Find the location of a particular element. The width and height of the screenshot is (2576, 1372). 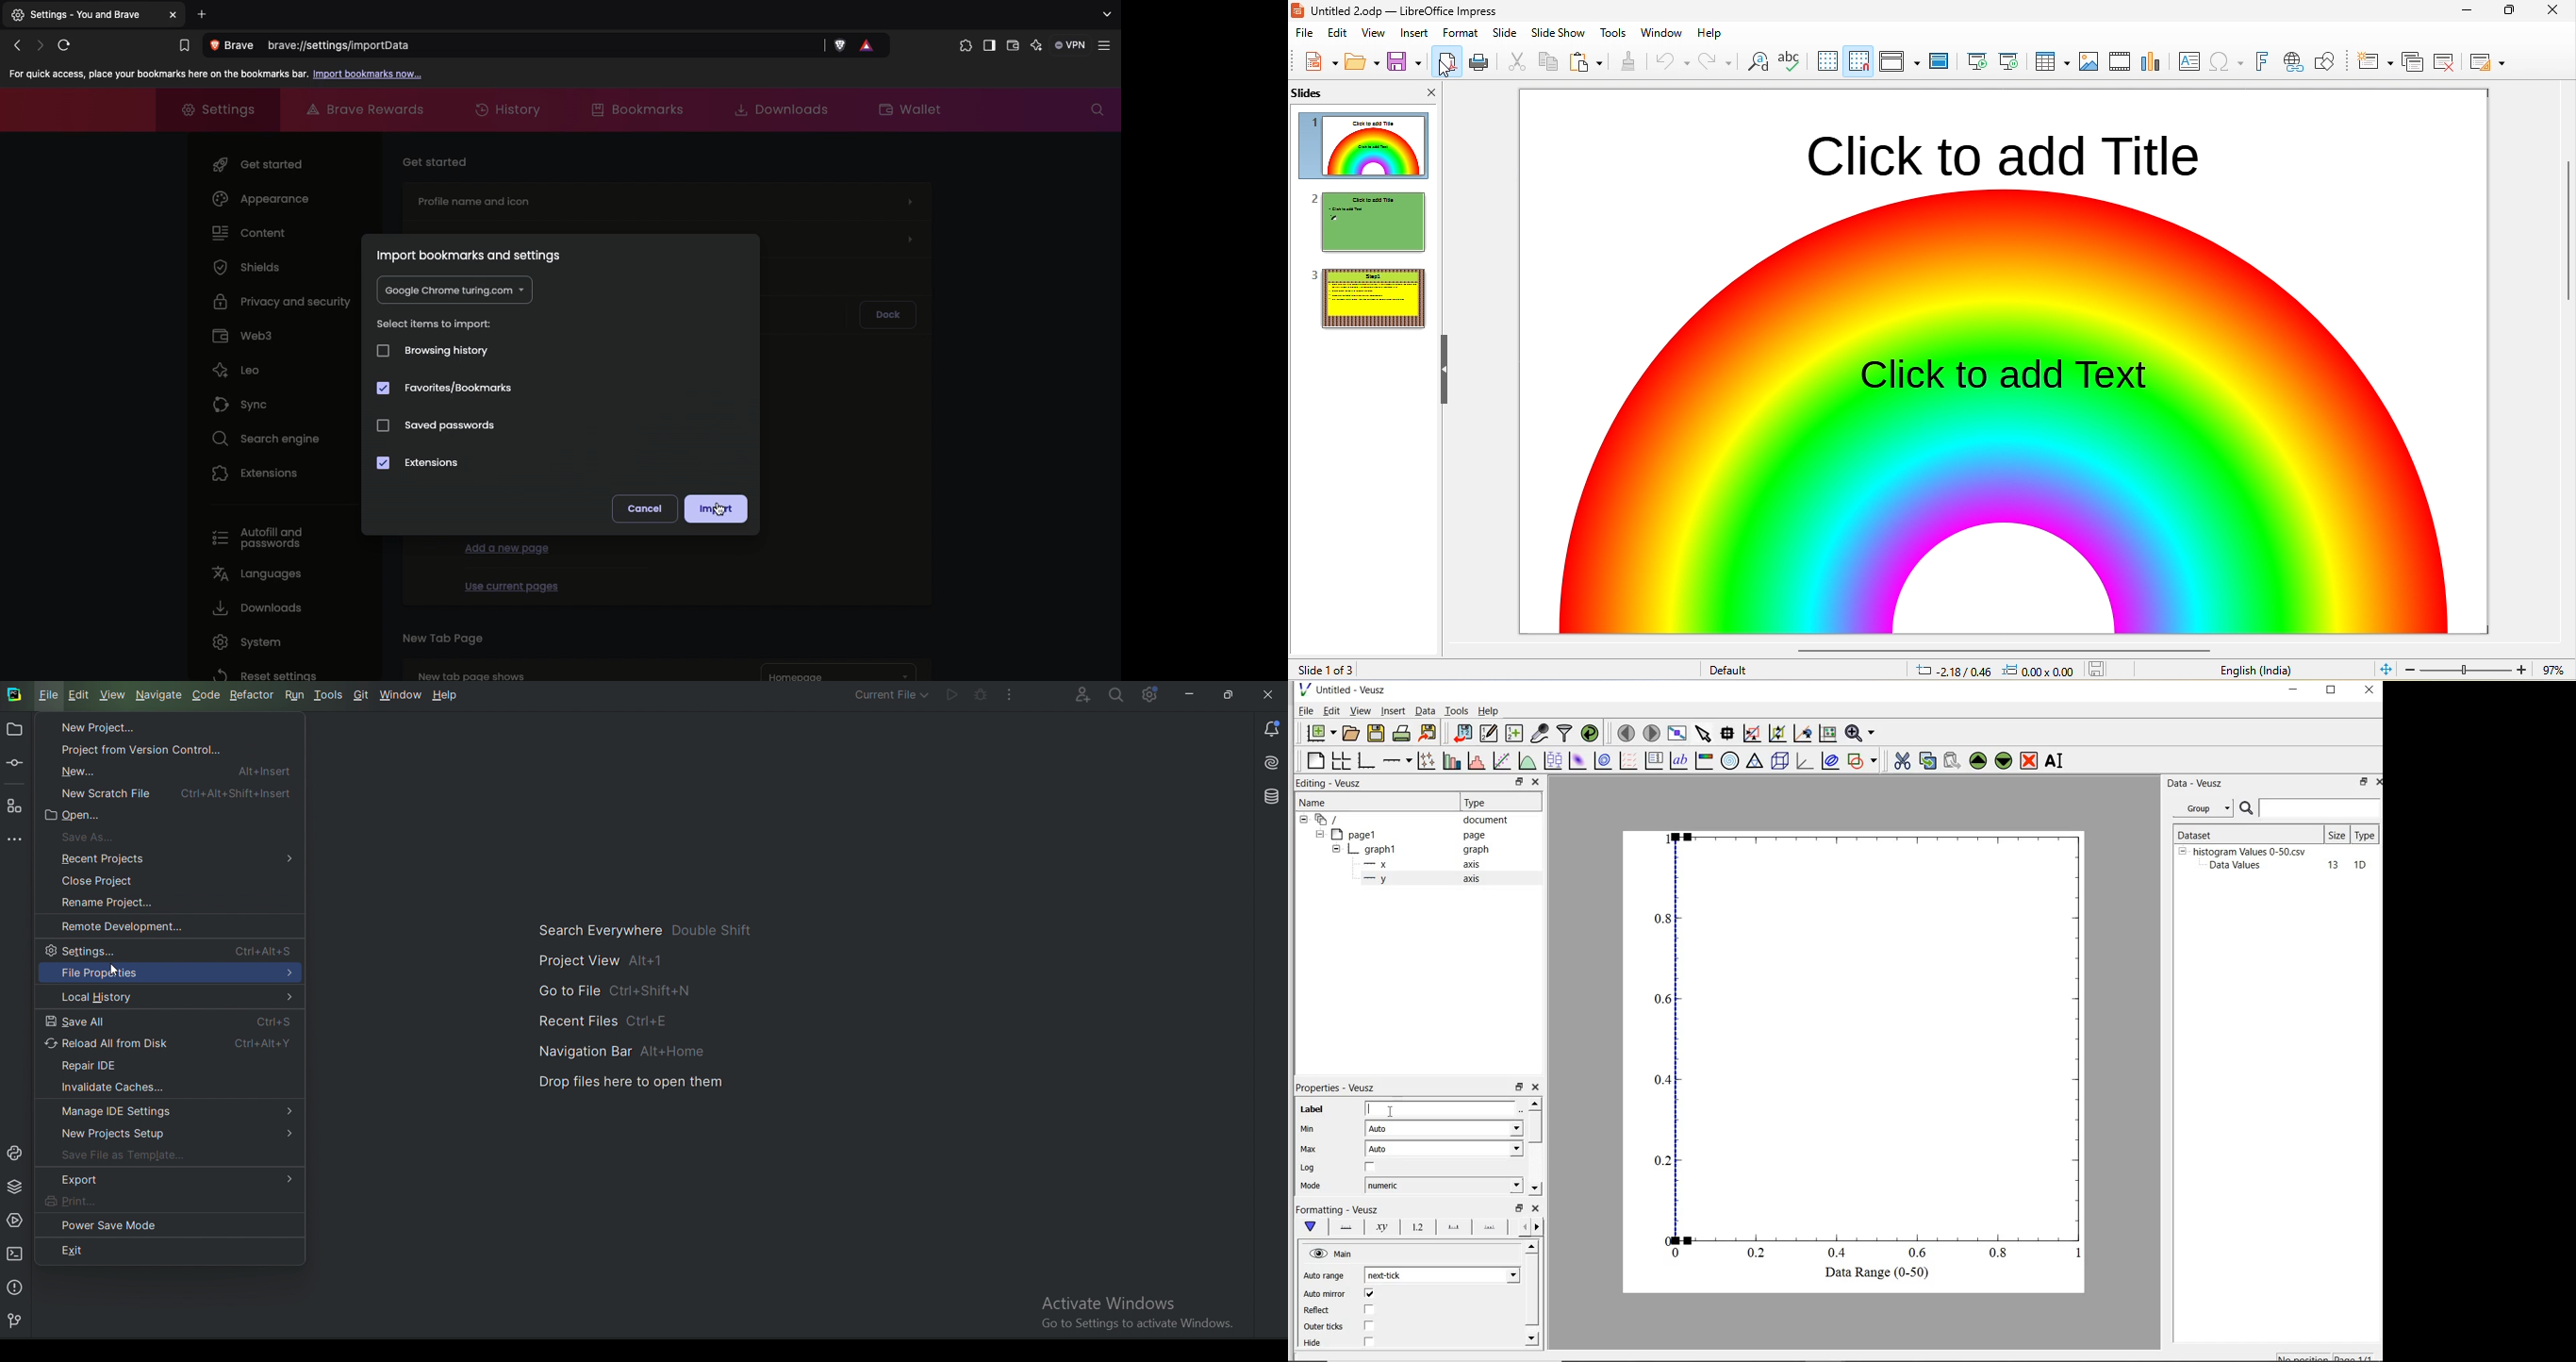

Type is located at coordinates (1498, 803).